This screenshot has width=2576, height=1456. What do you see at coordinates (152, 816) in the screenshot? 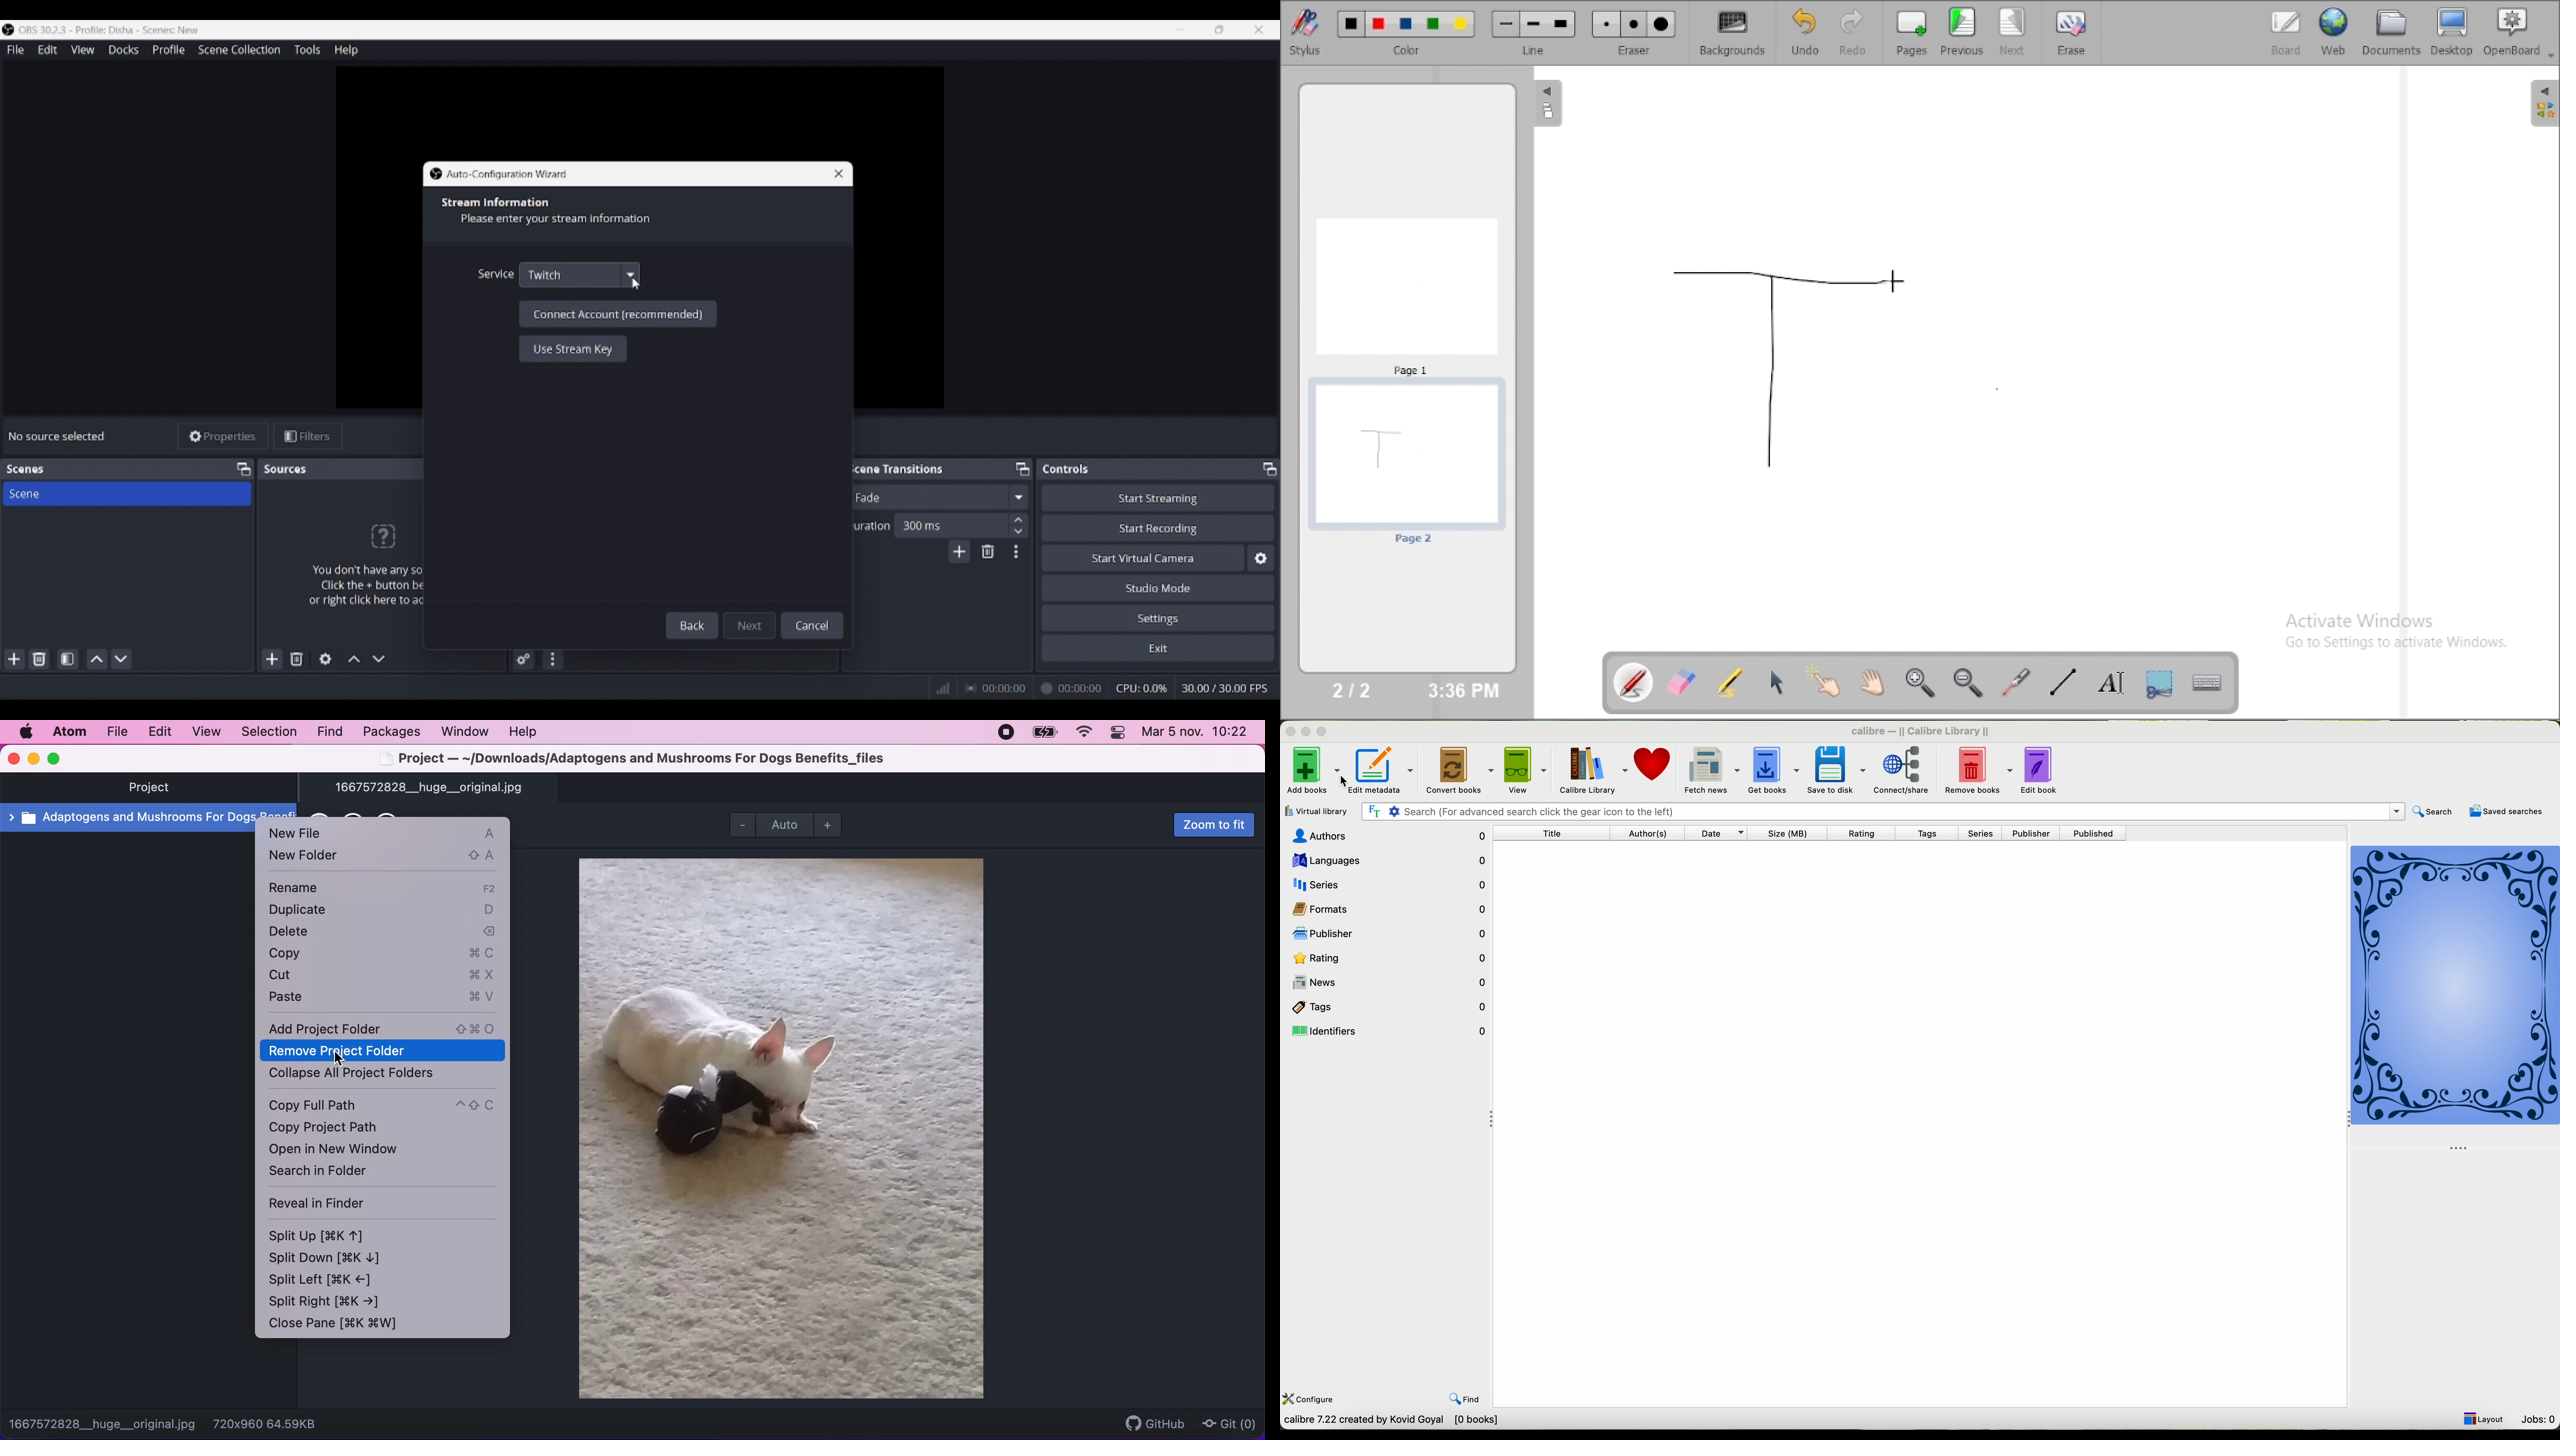
I see `Adaptogens and mushrooms for dogs benefit` at bounding box center [152, 816].